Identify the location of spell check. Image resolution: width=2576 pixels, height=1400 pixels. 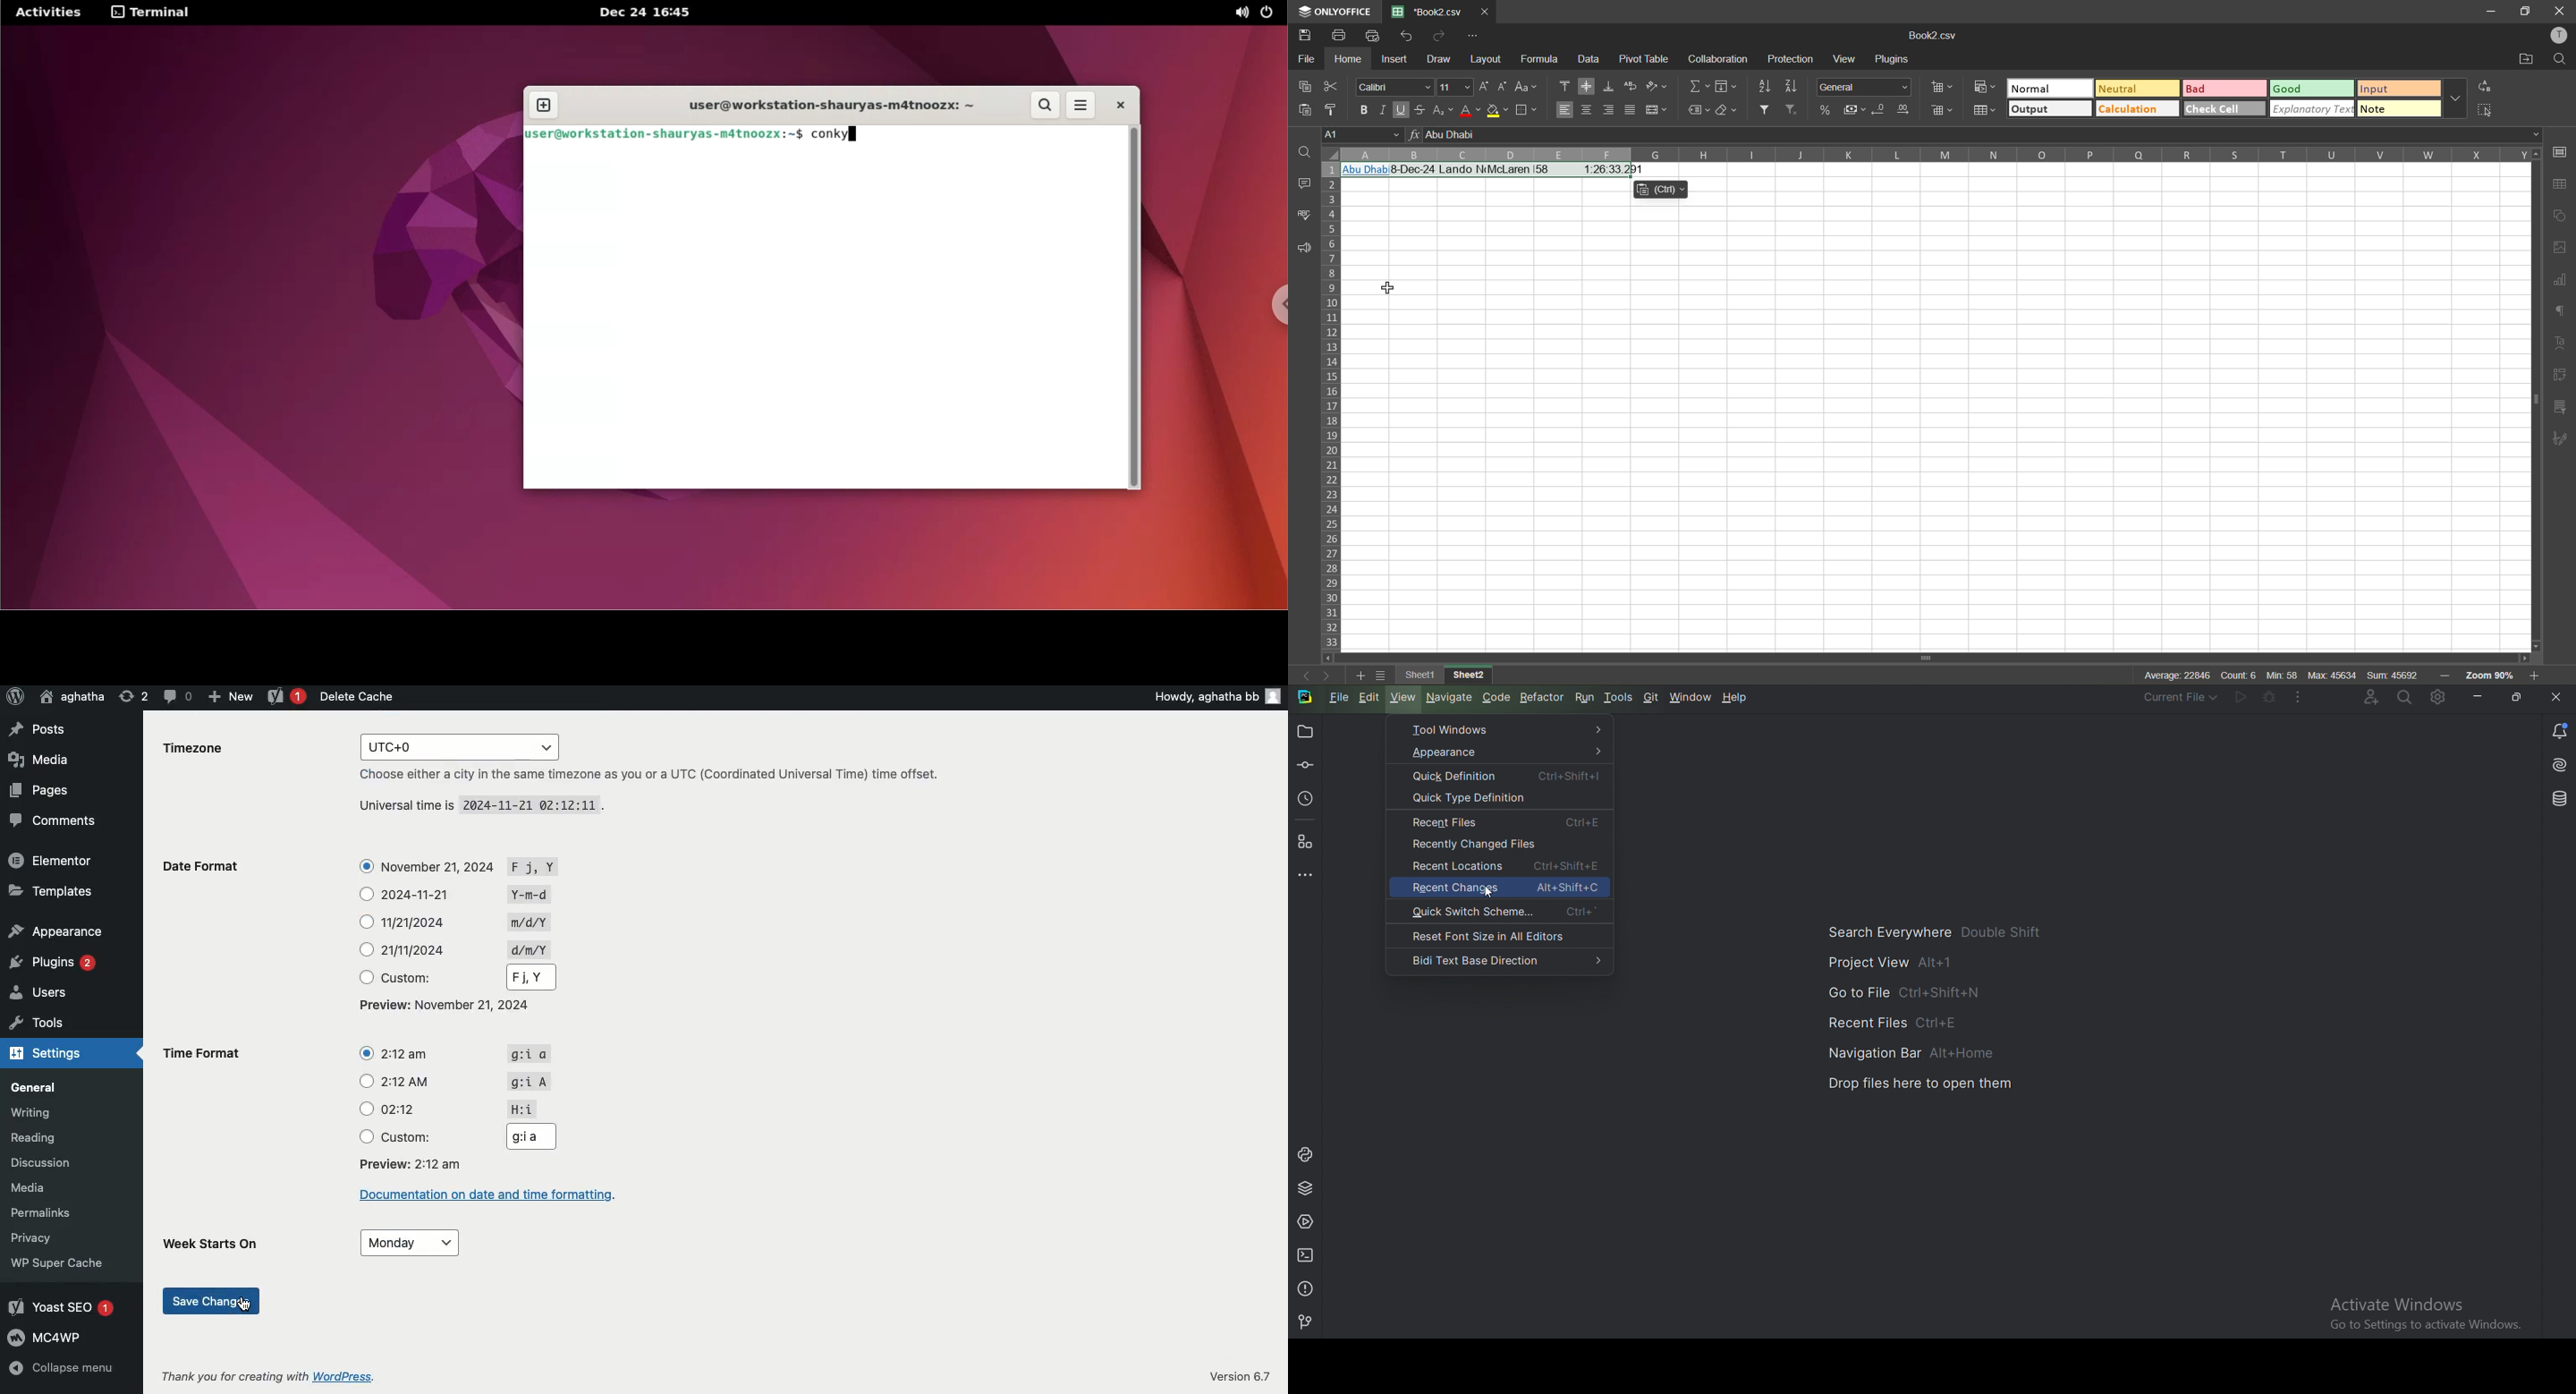
(1303, 213).